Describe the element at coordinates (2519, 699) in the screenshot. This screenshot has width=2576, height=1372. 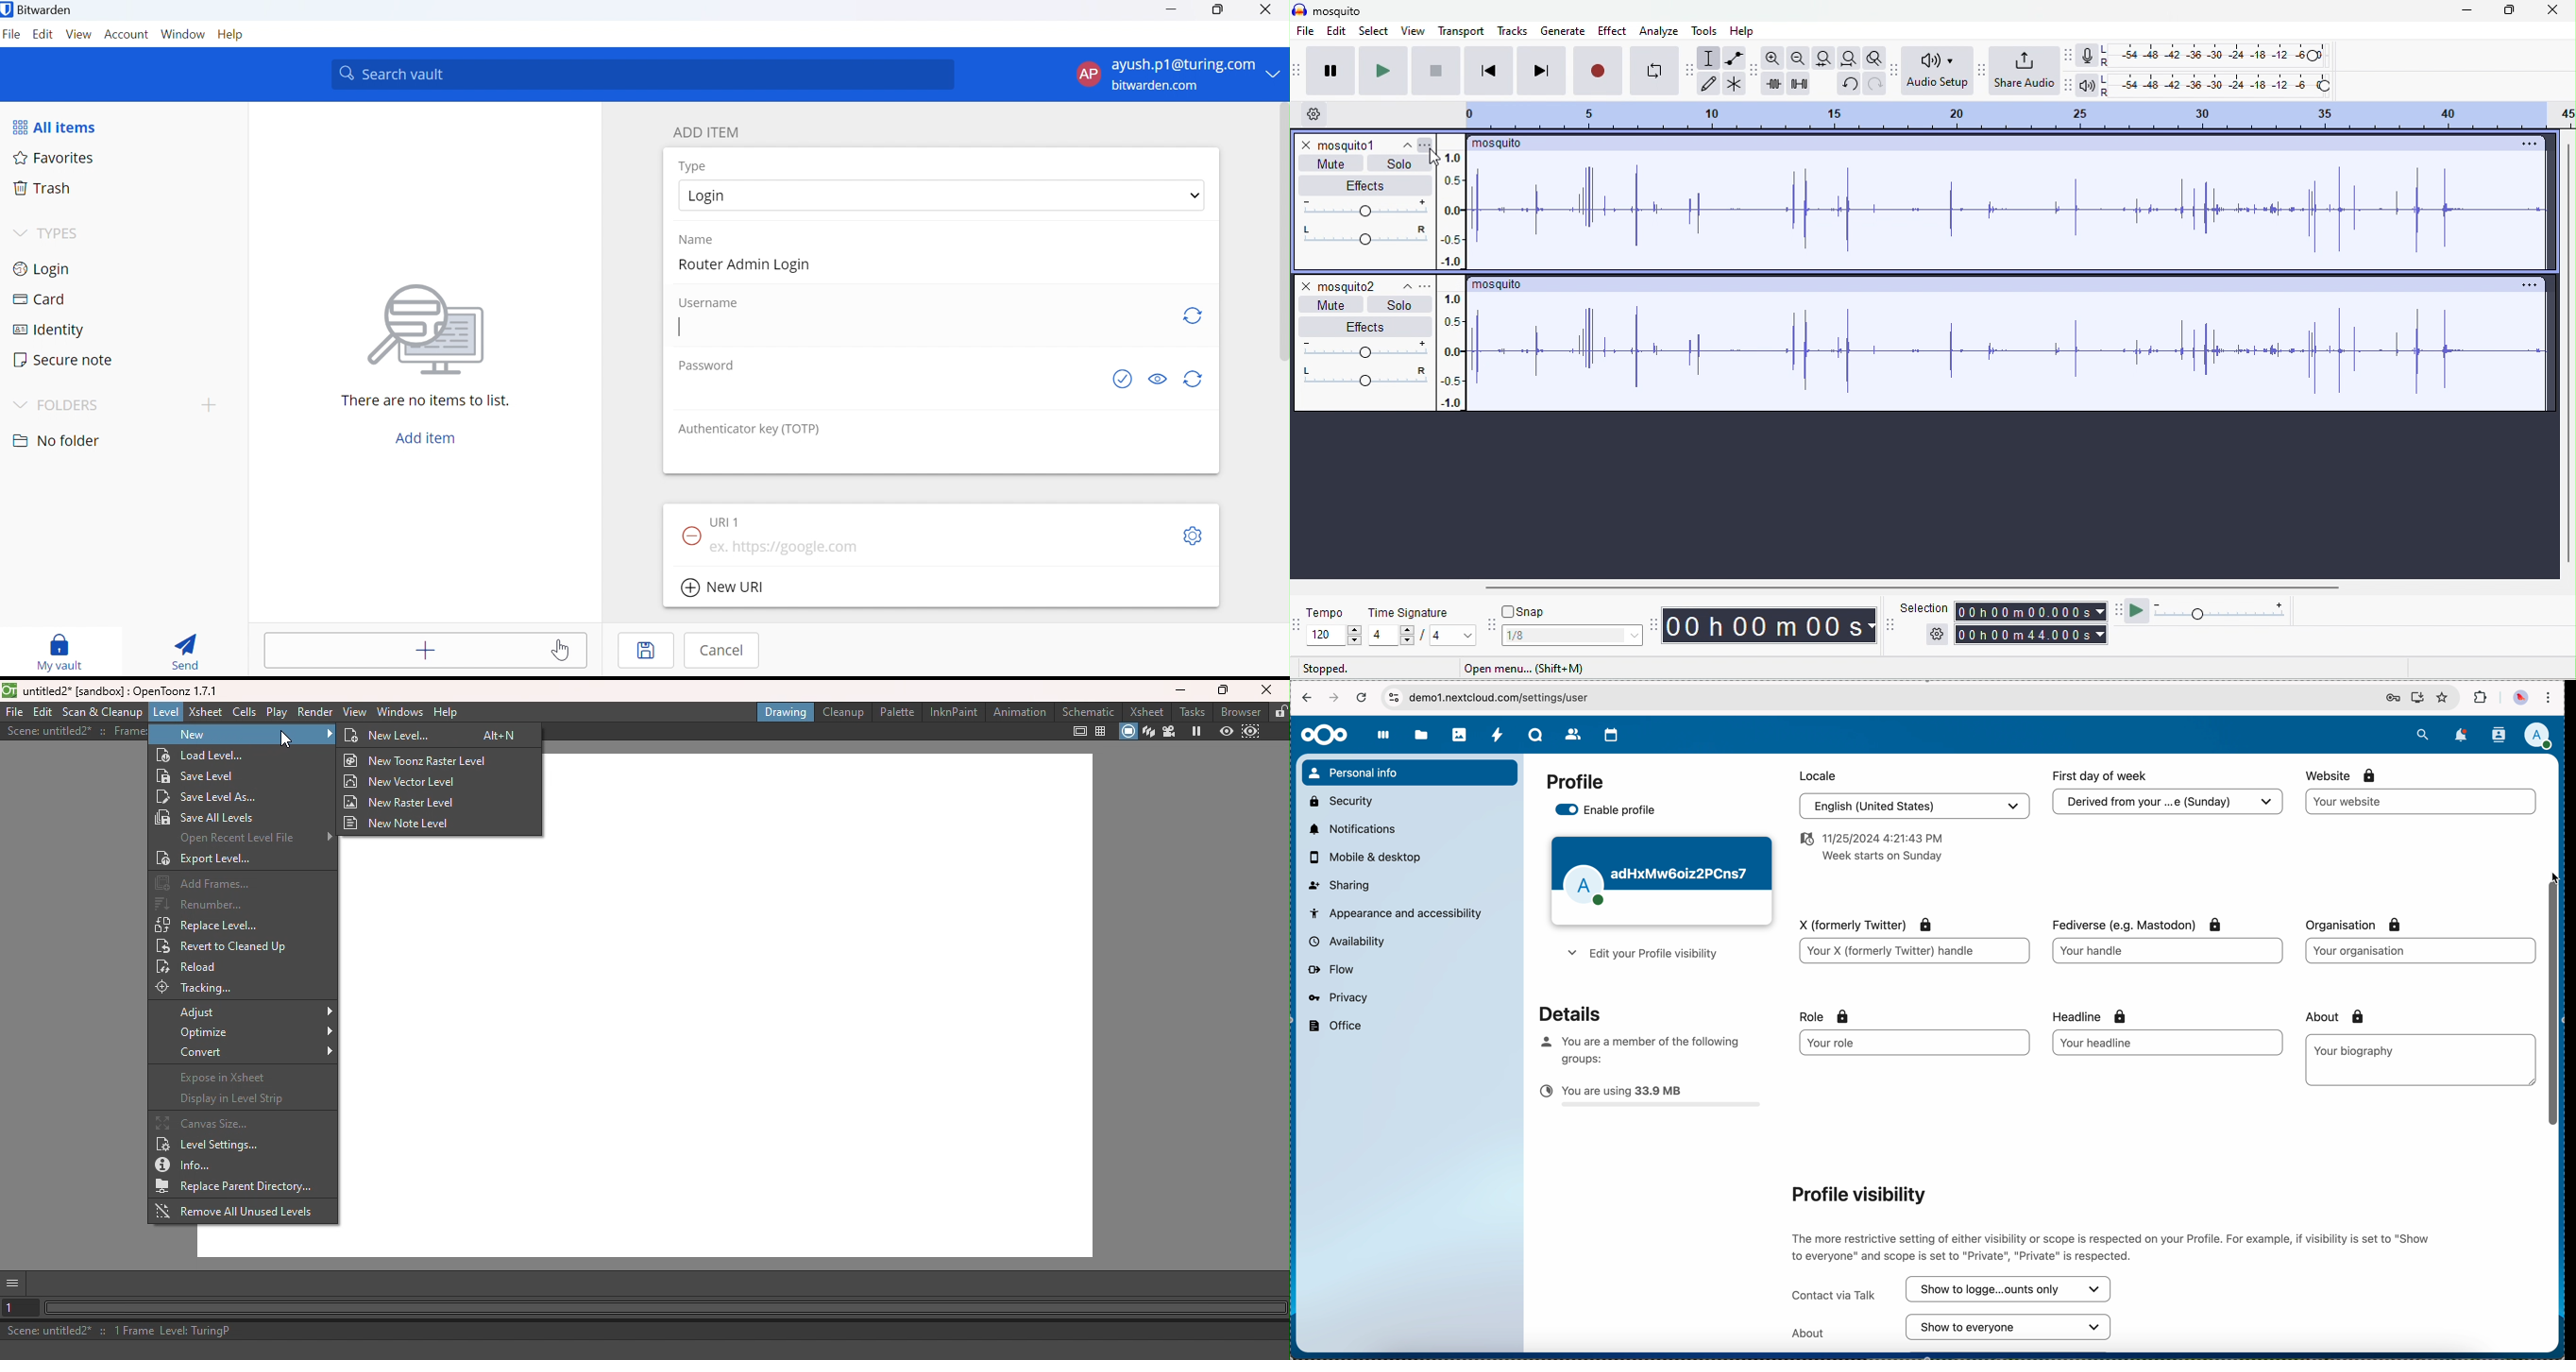
I see `profile picture` at that location.